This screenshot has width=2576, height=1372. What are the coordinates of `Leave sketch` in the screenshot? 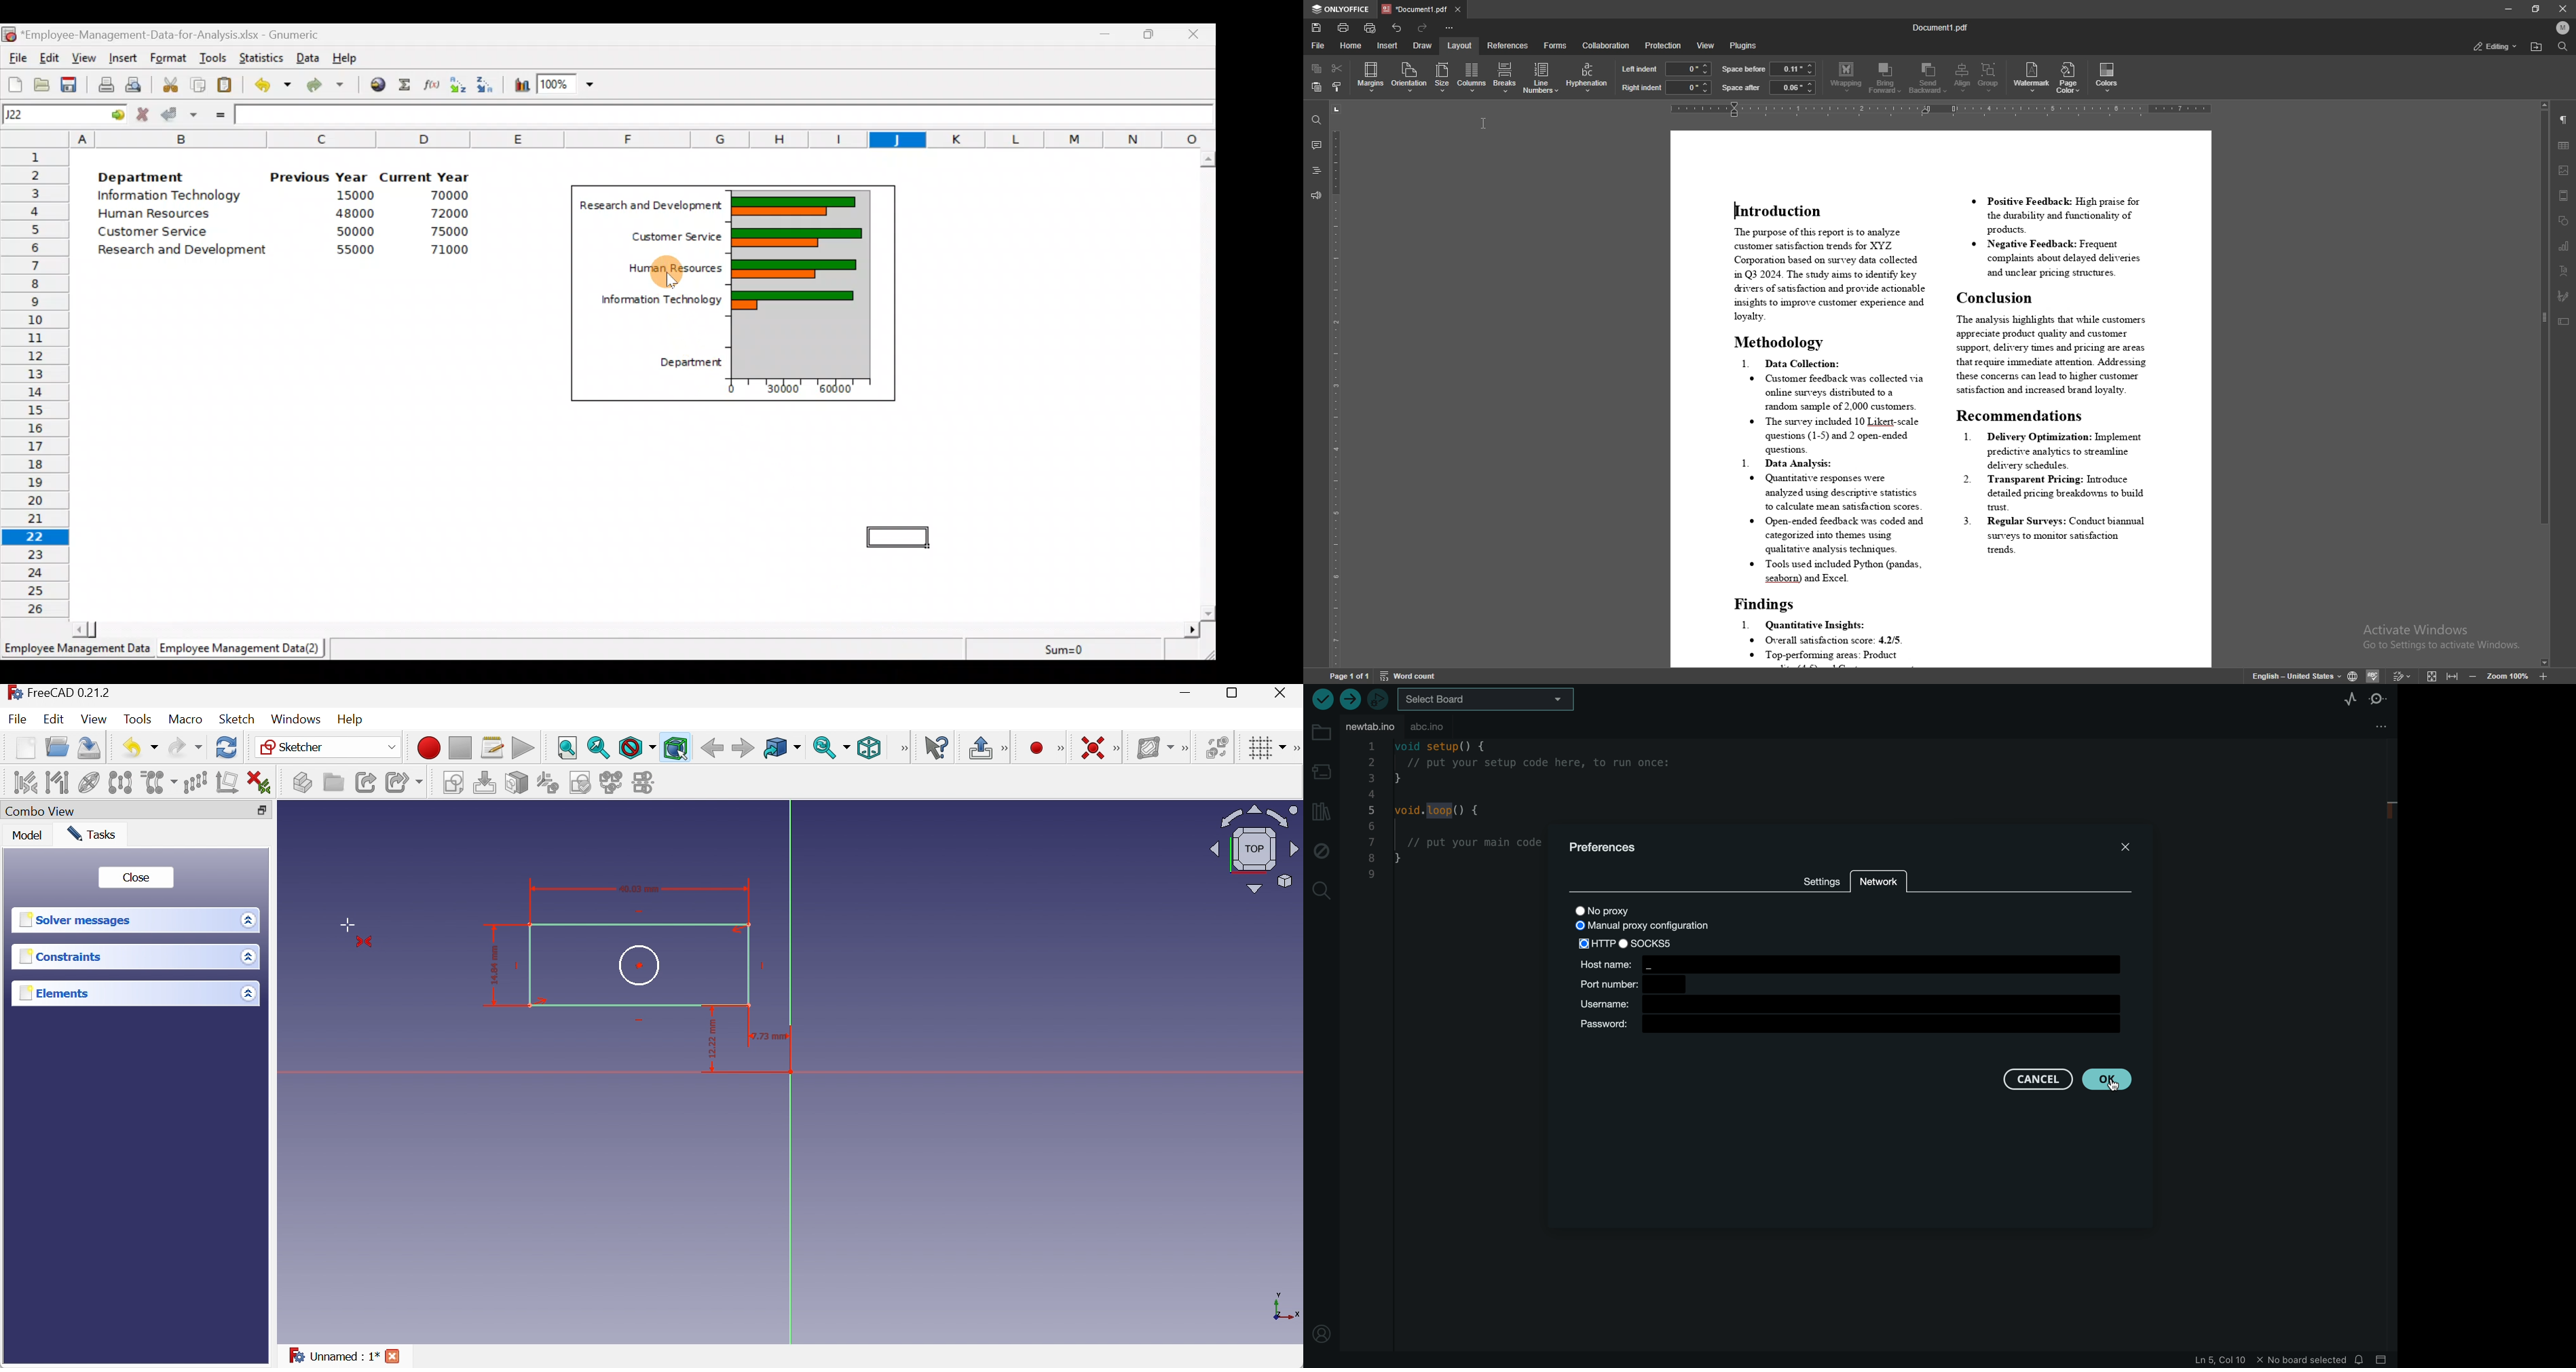 It's located at (981, 748).